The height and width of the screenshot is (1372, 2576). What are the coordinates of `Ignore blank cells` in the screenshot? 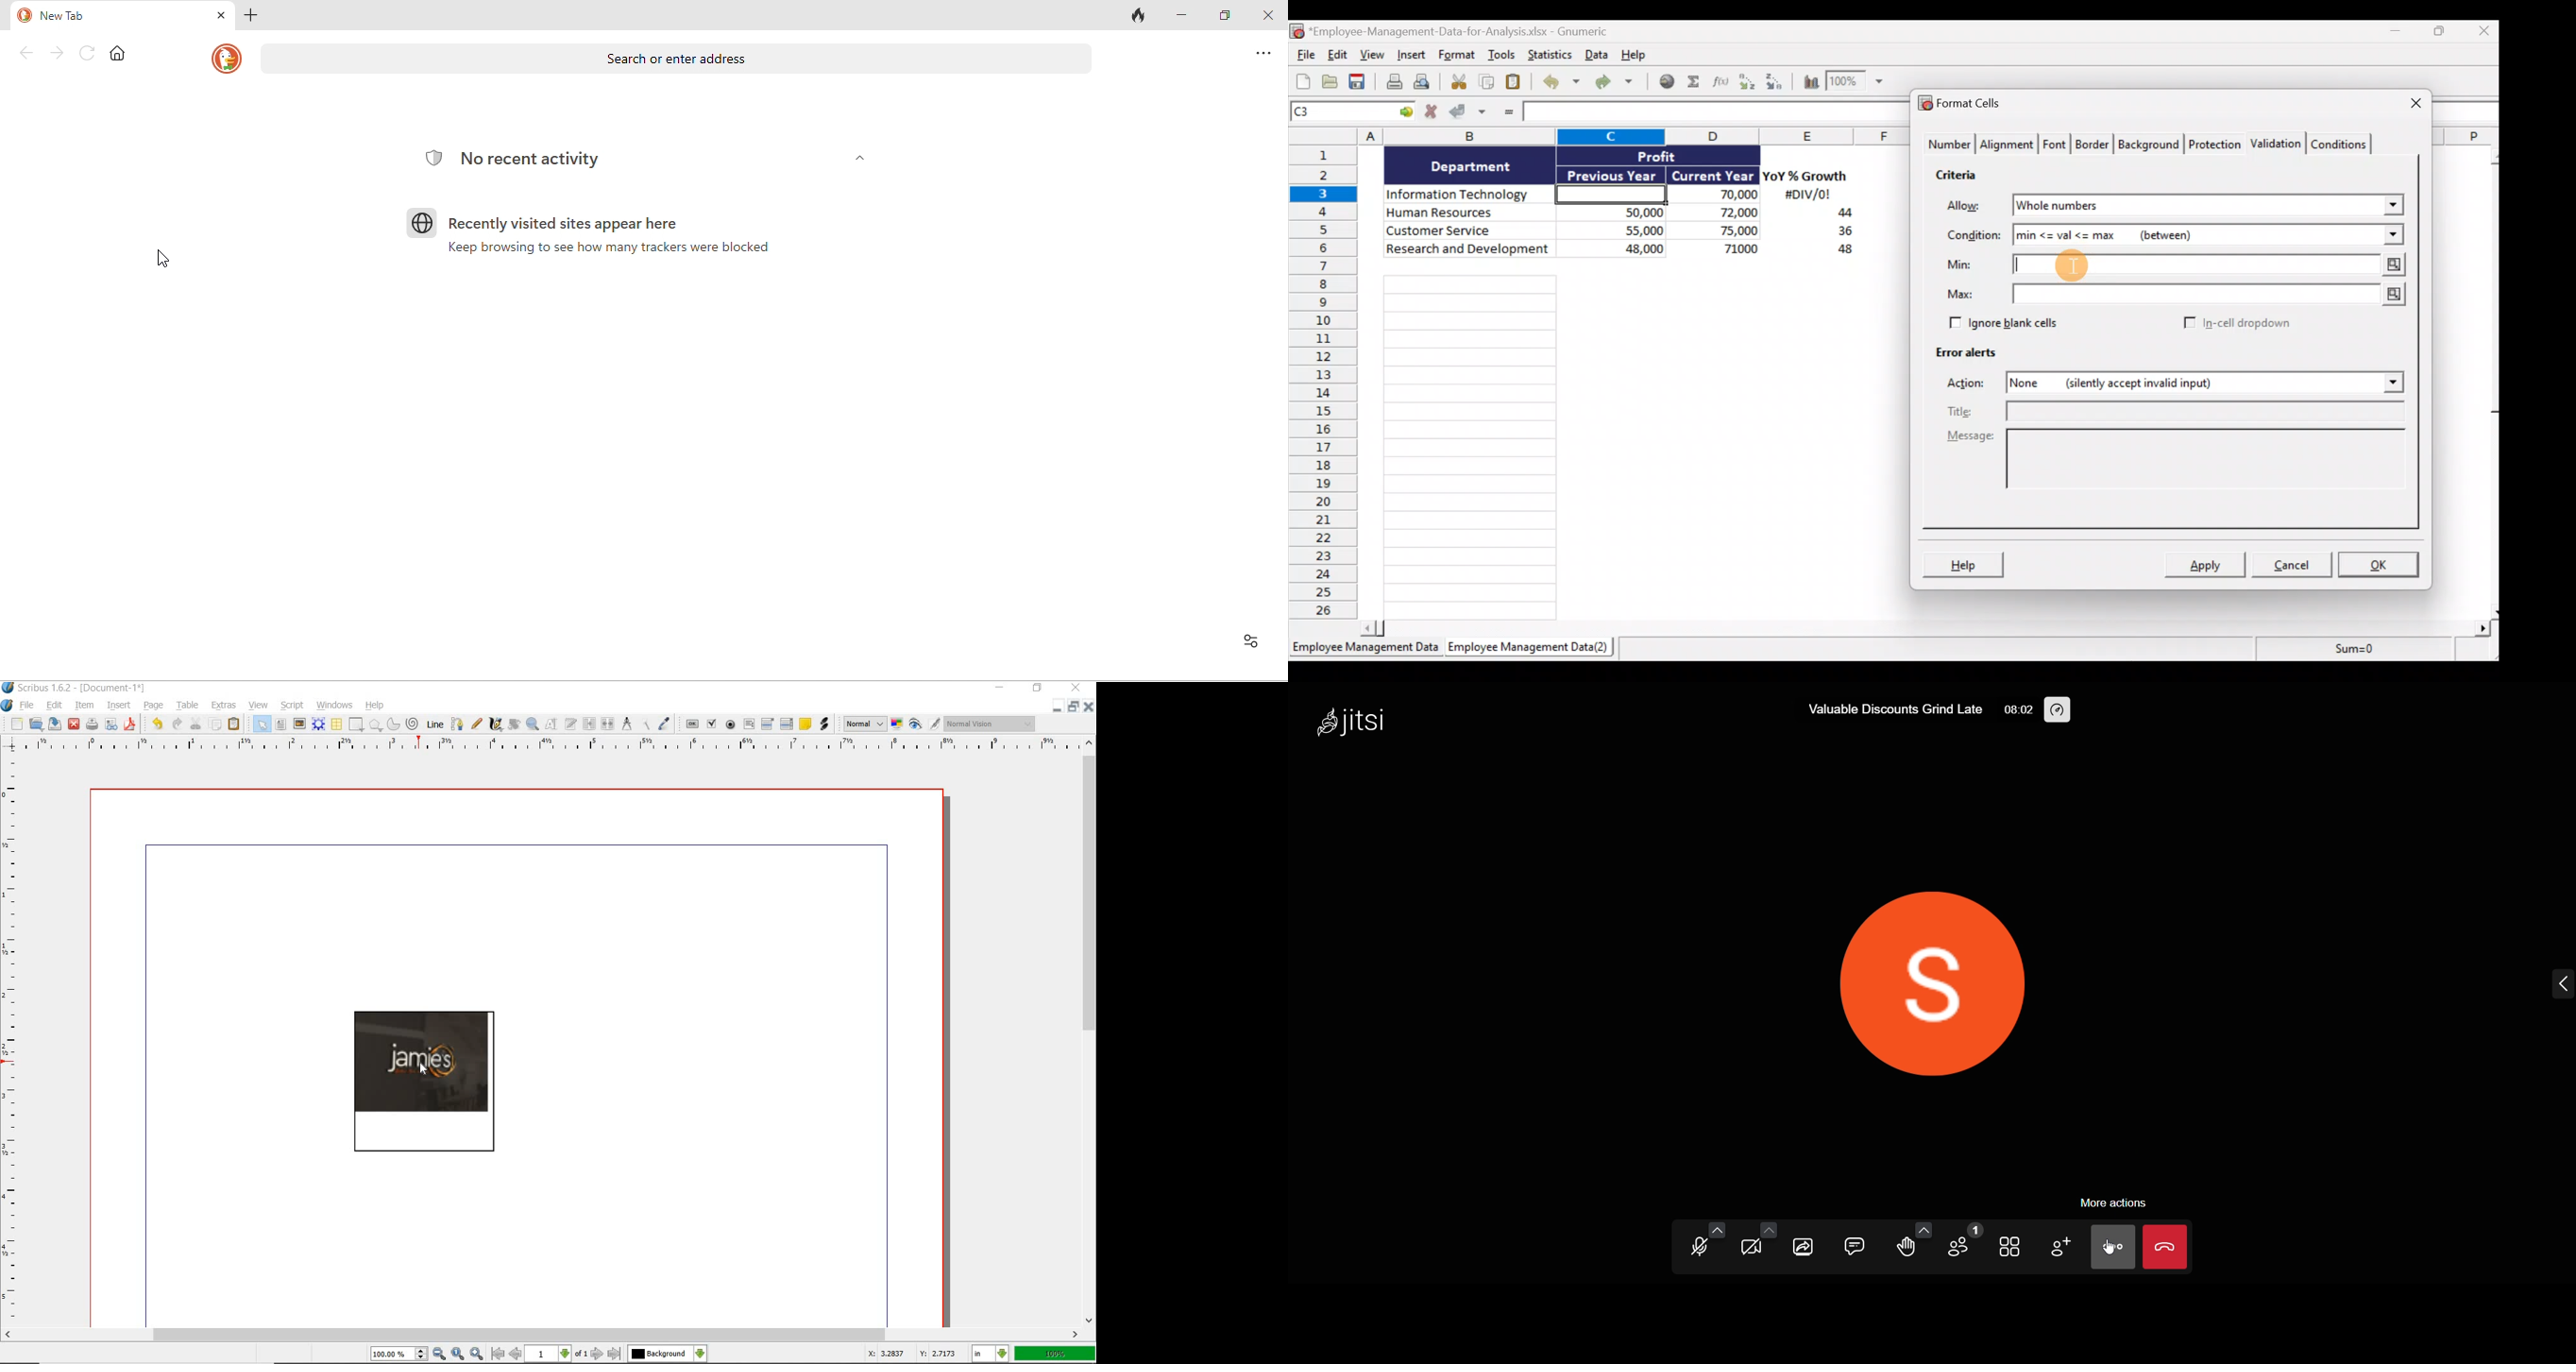 It's located at (2022, 323).